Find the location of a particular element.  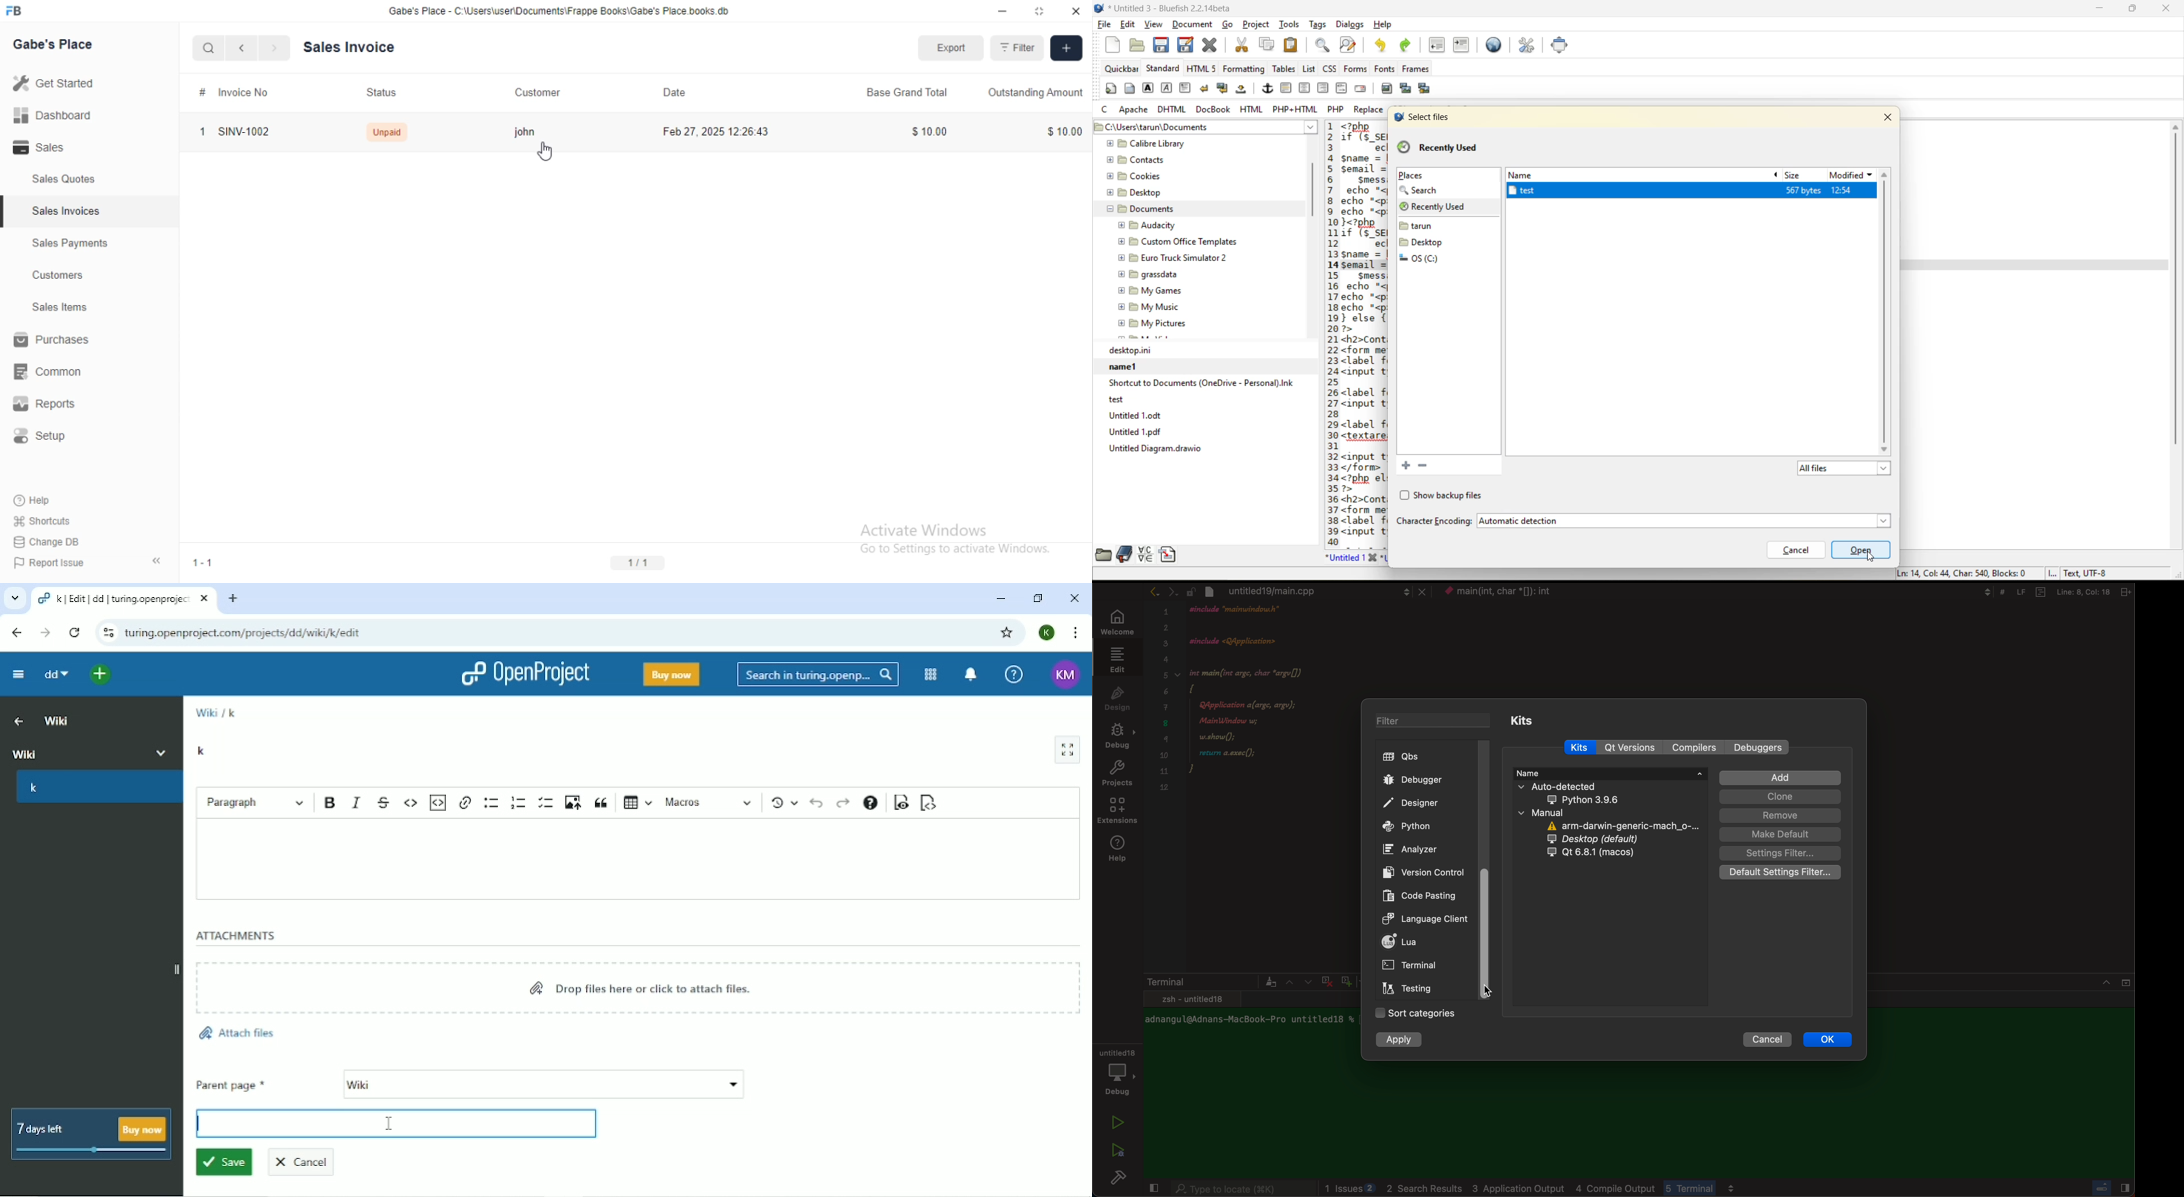

apache is located at coordinates (1135, 110).